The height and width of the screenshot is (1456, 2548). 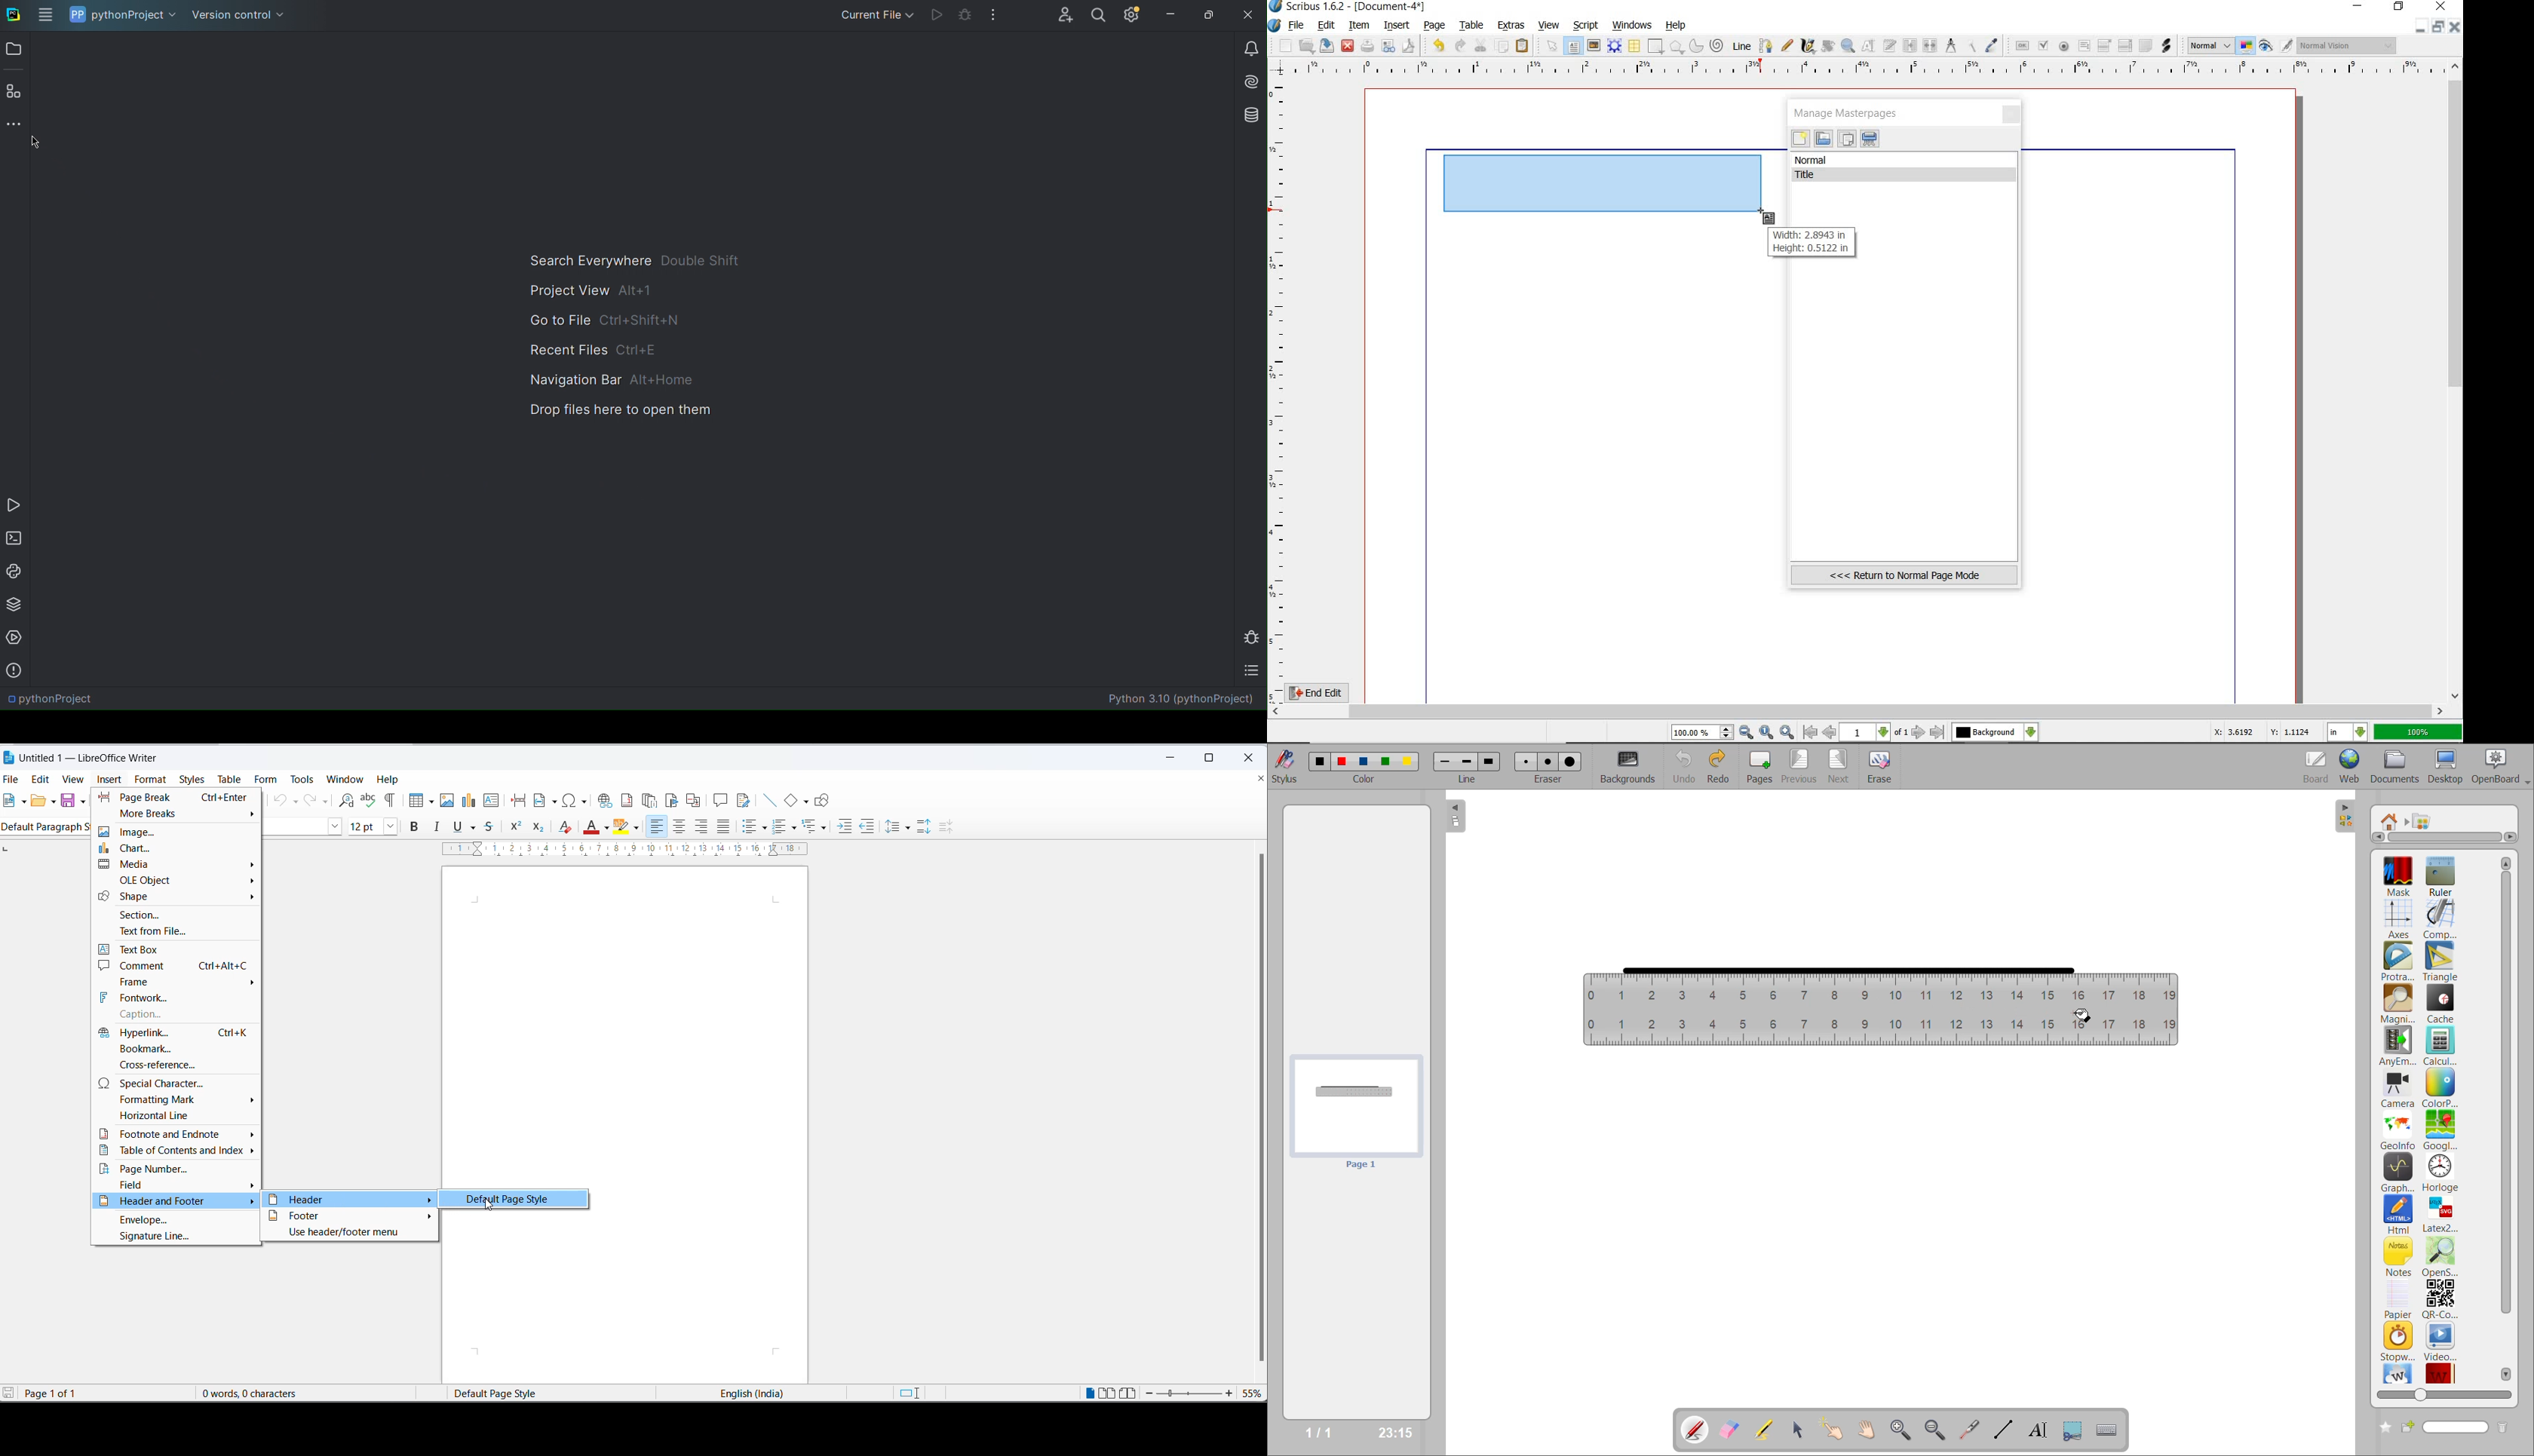 I want to click on text align center, so click(x=678, y=827).